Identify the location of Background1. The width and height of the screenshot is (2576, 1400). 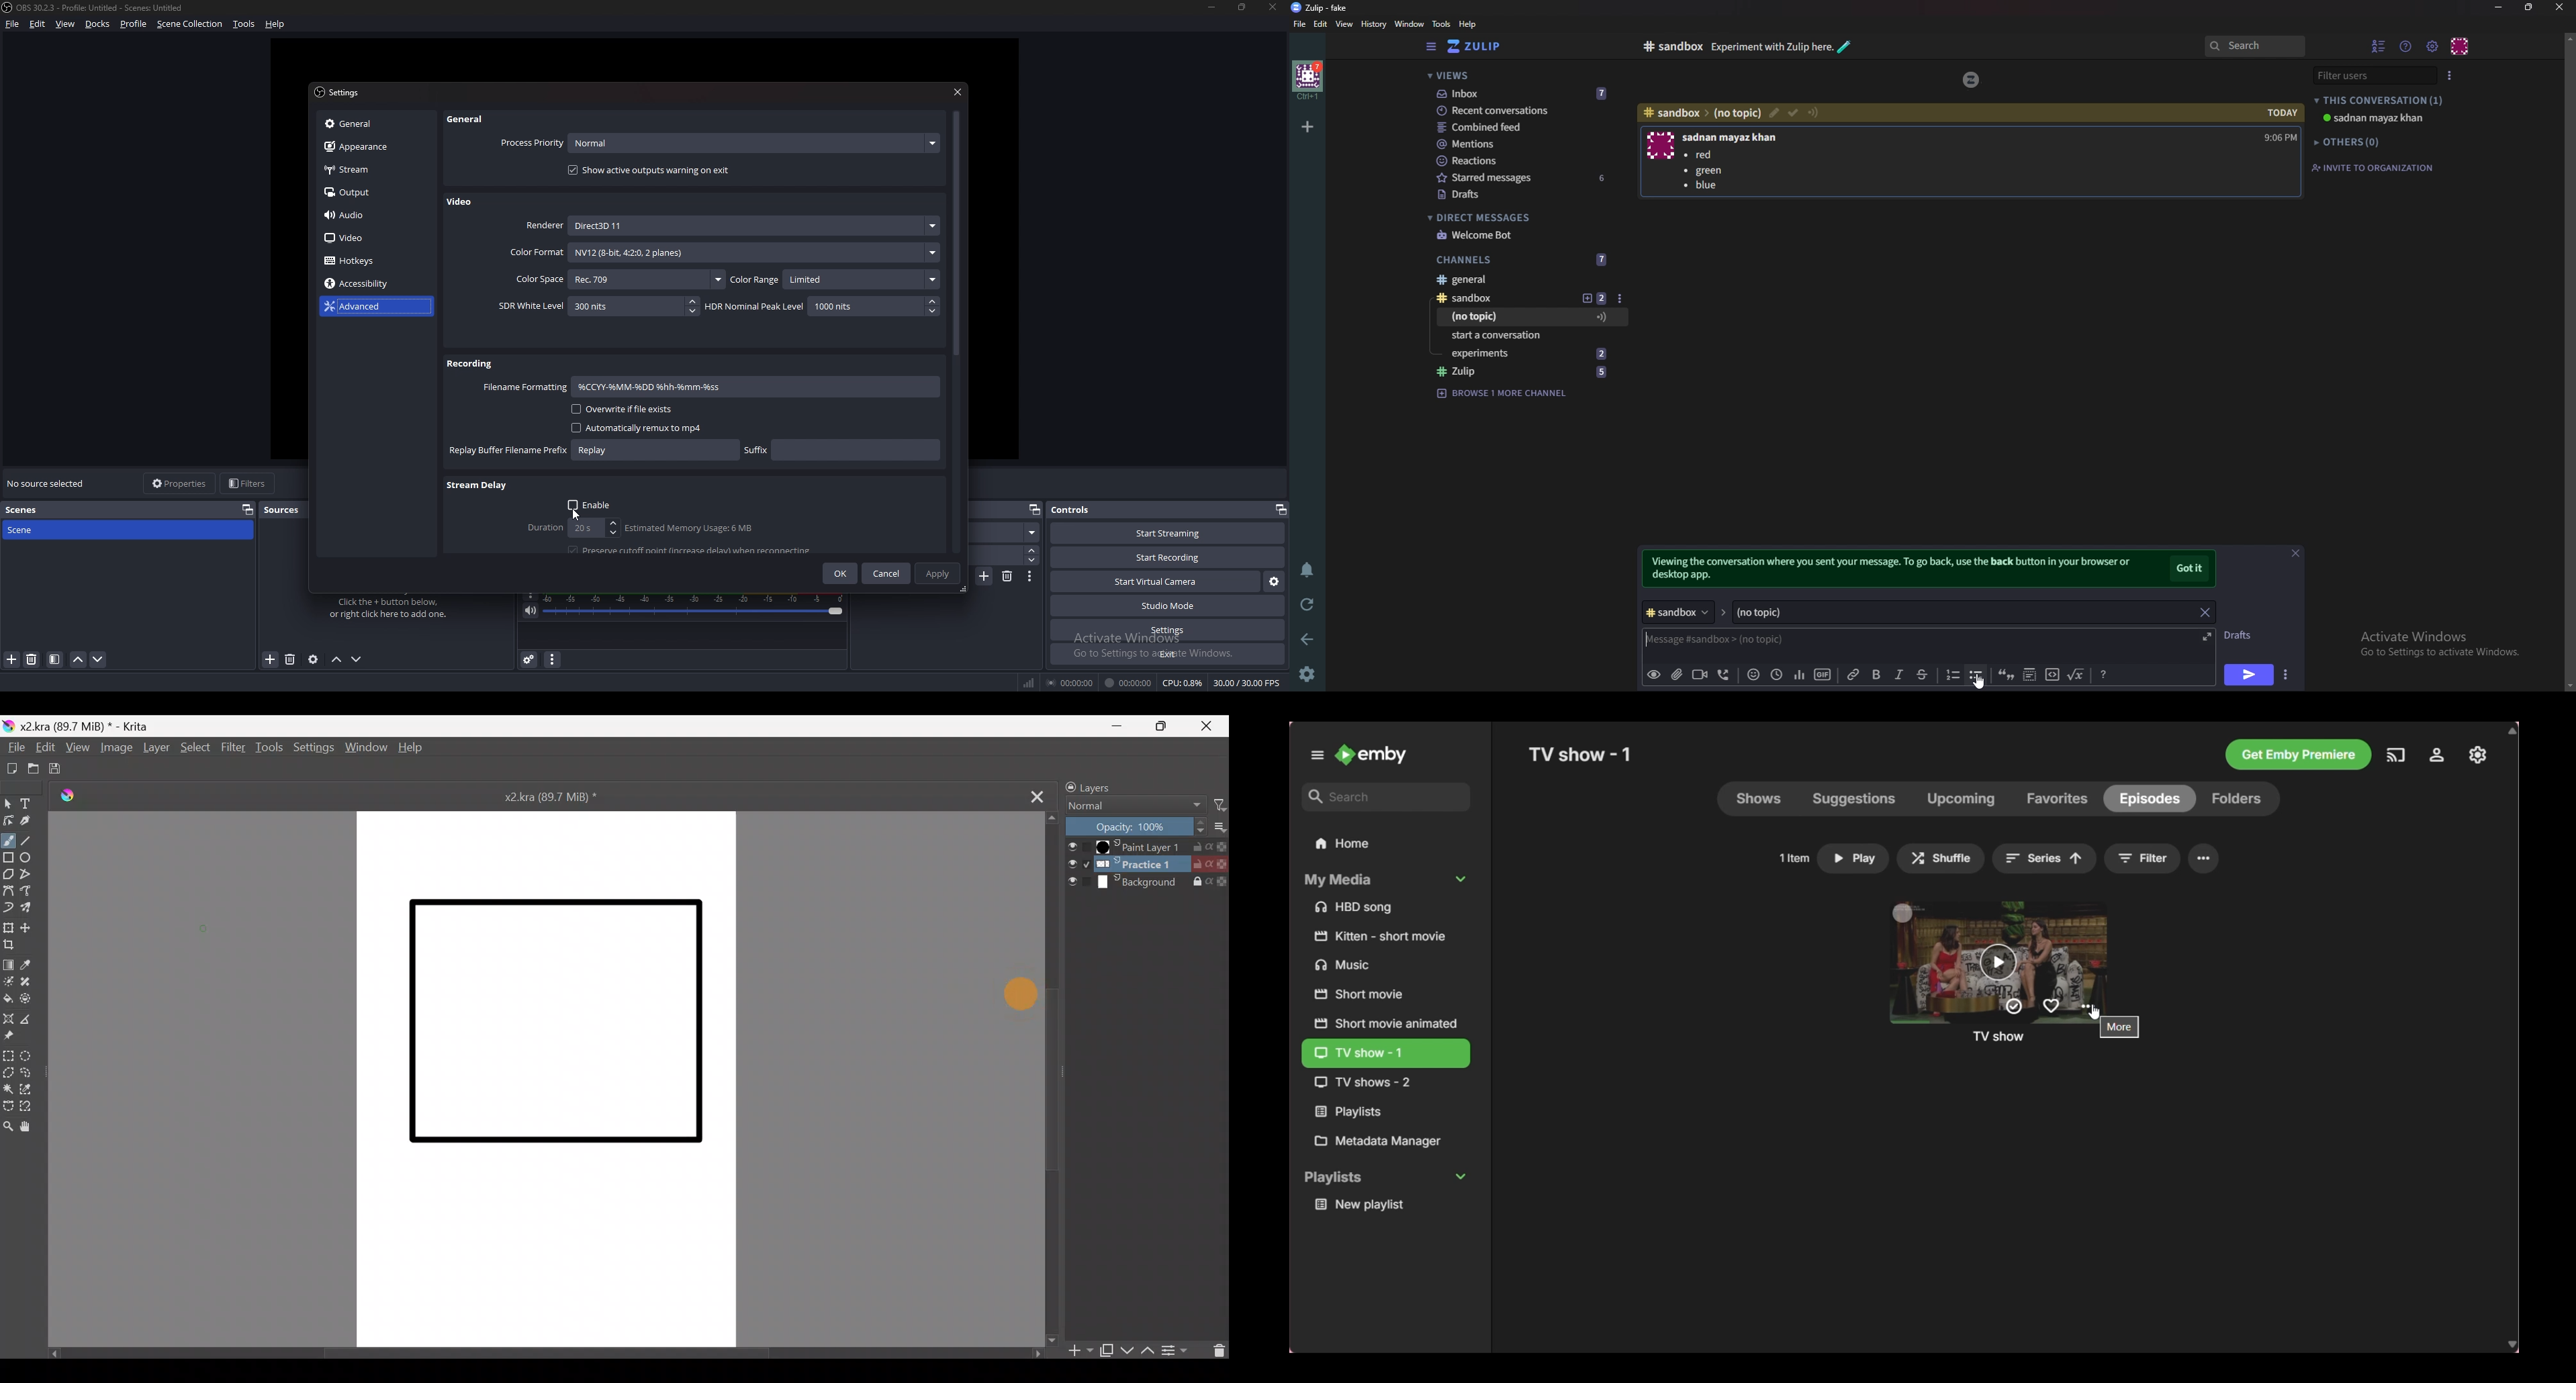
(1146, 861).